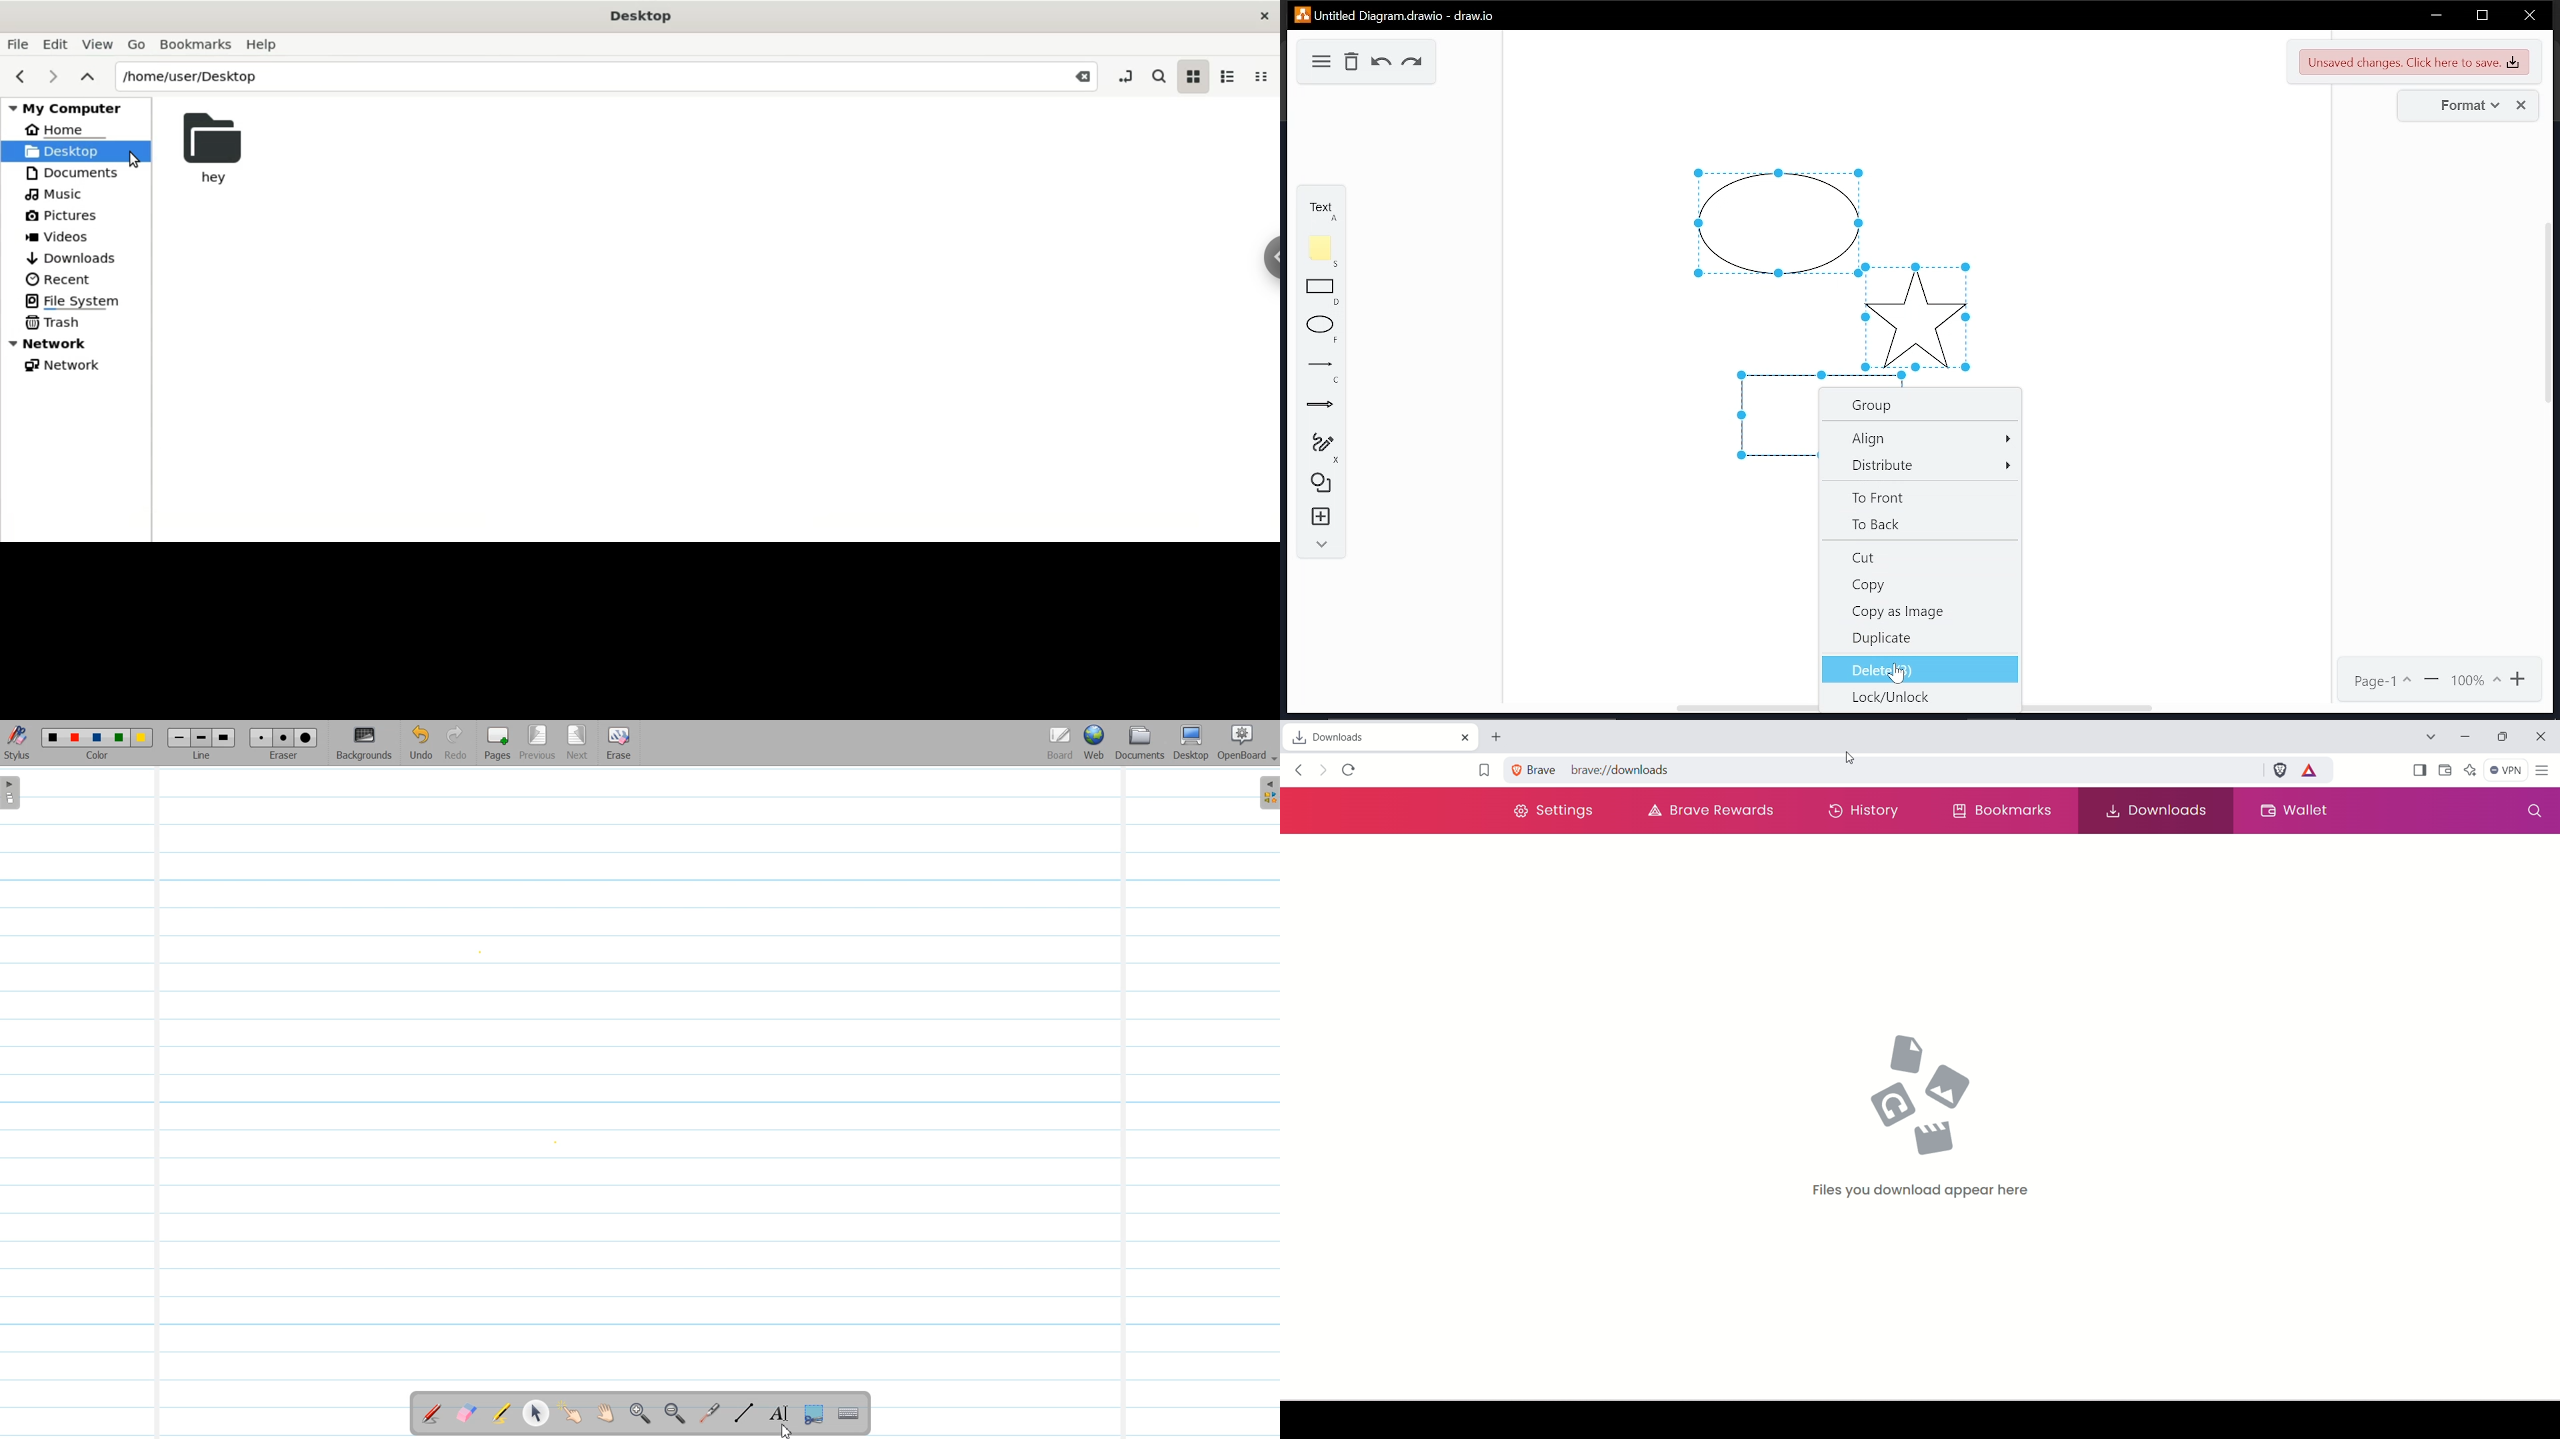  I want to click on shapes, so click(1322, 481).